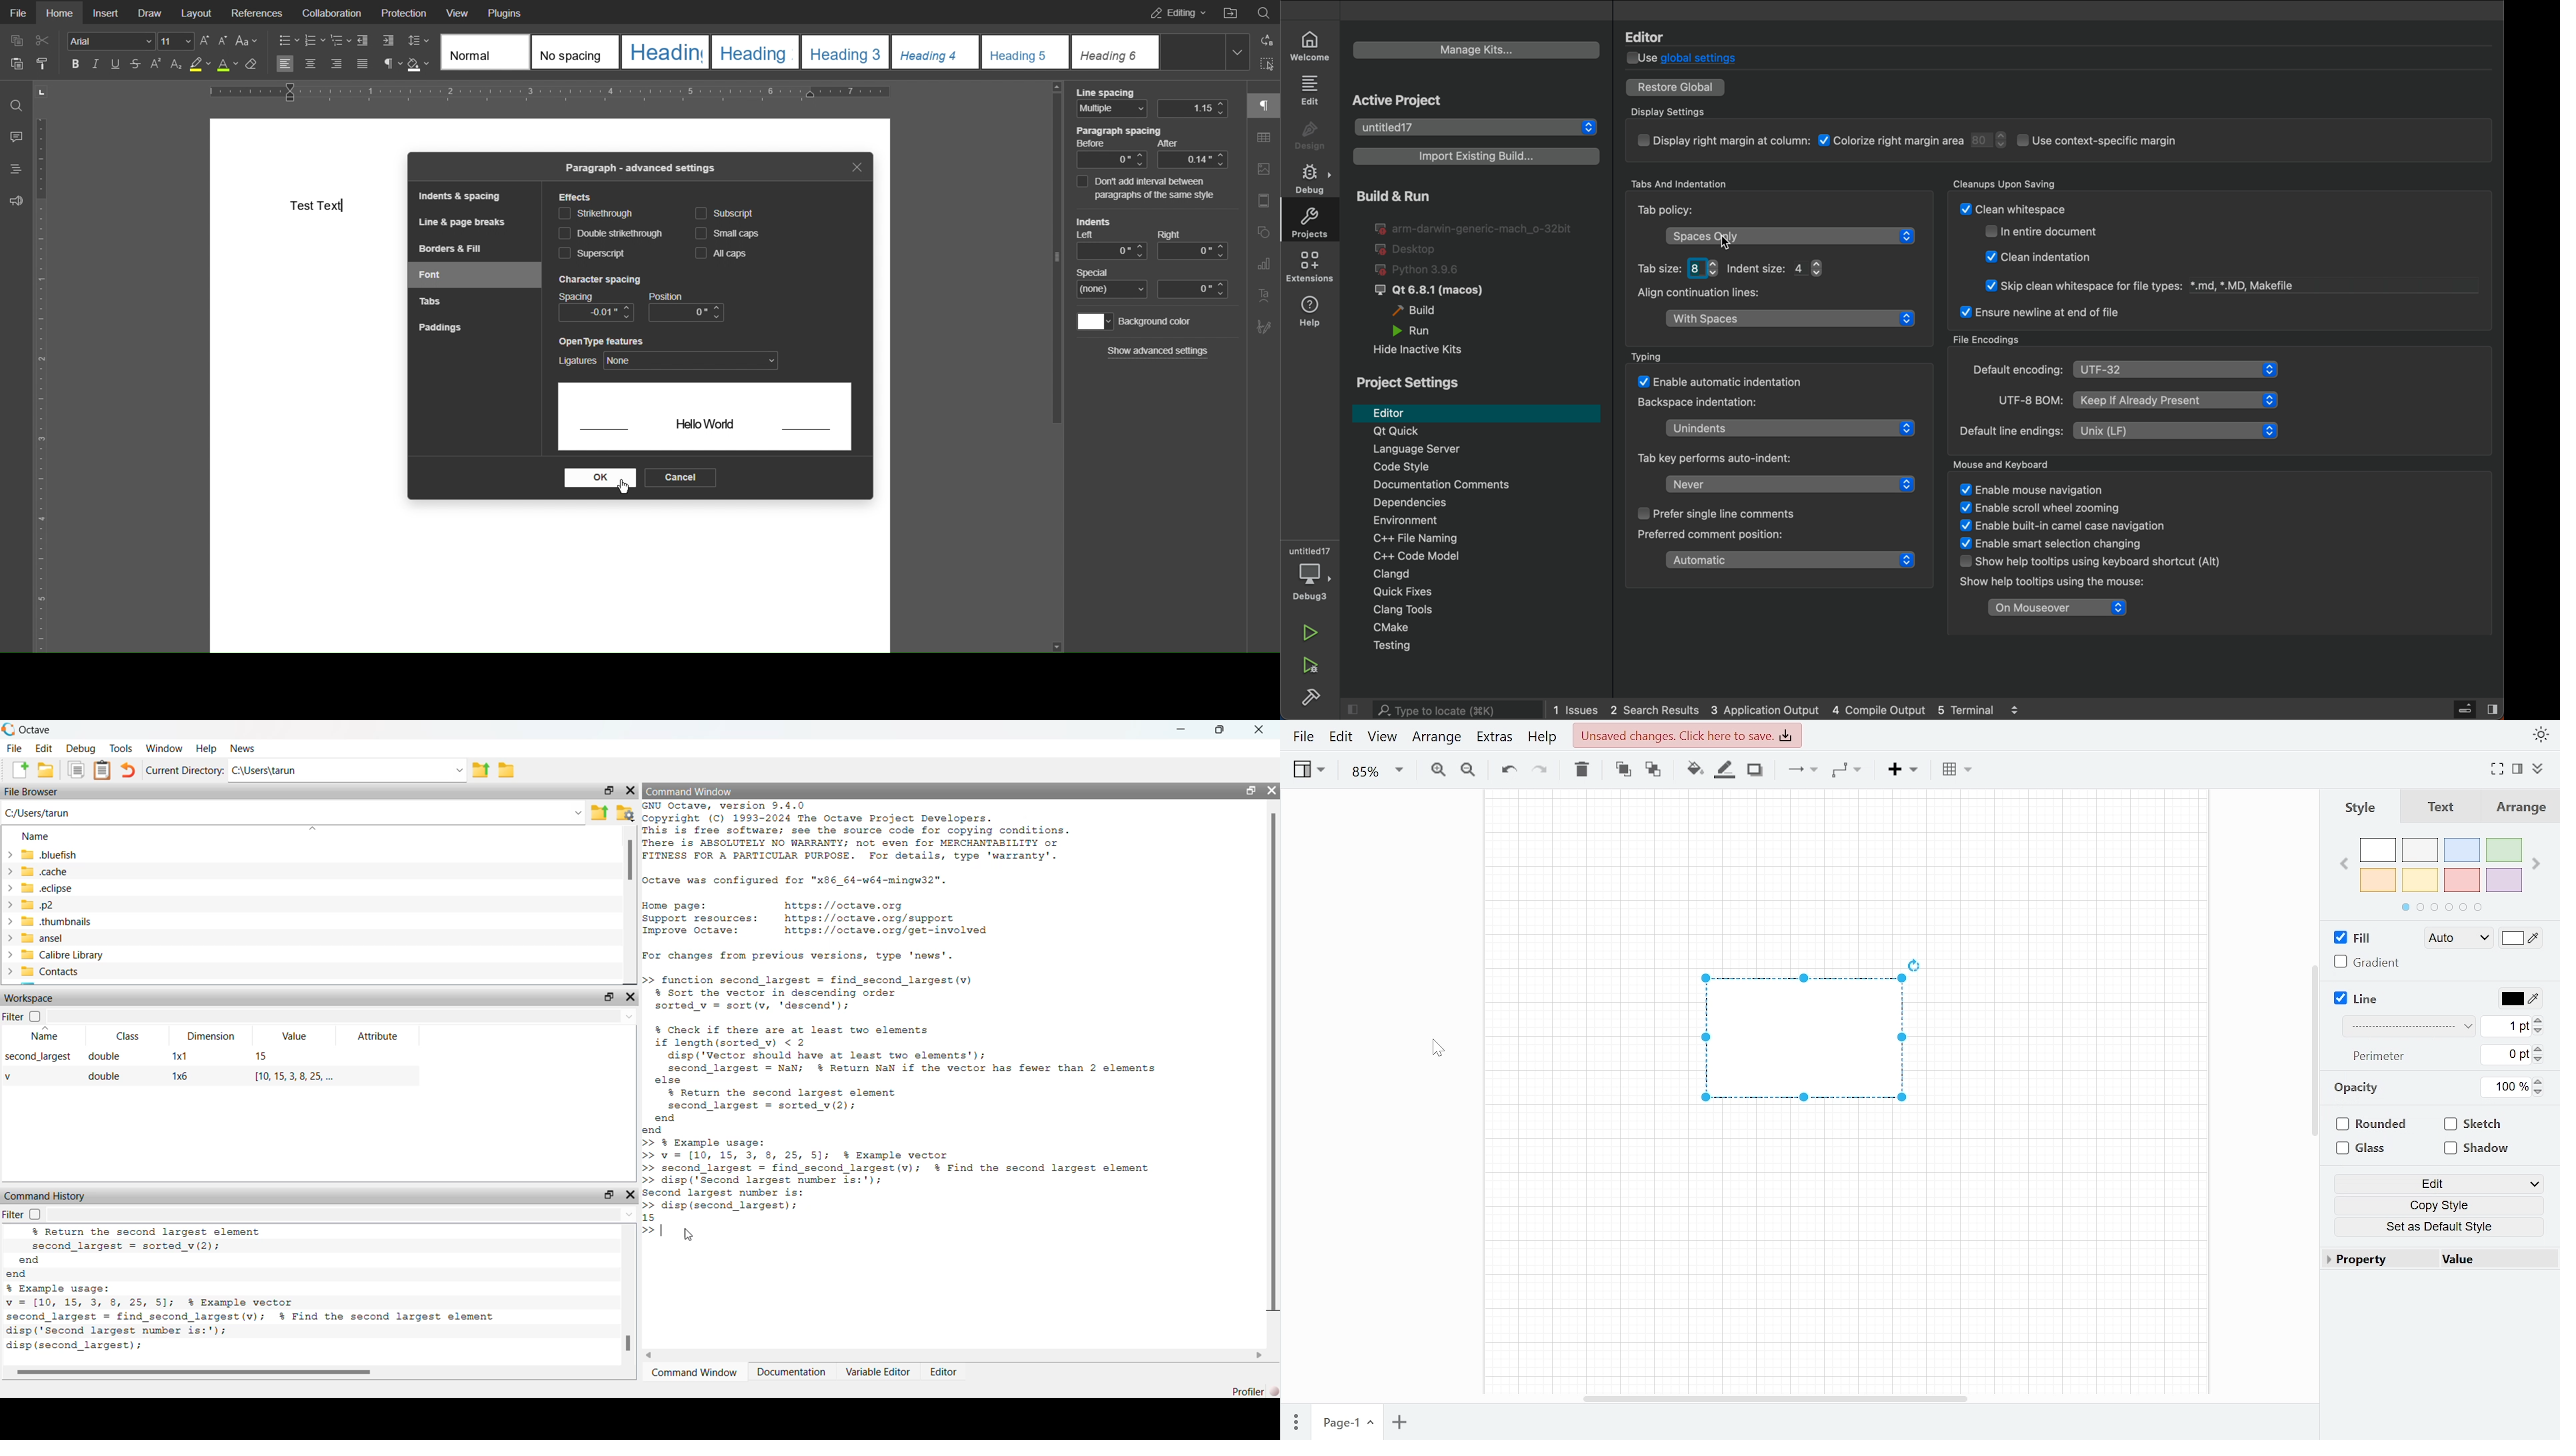 The image size is (2576, 1456). I want to click on Position, so click(687, 307).